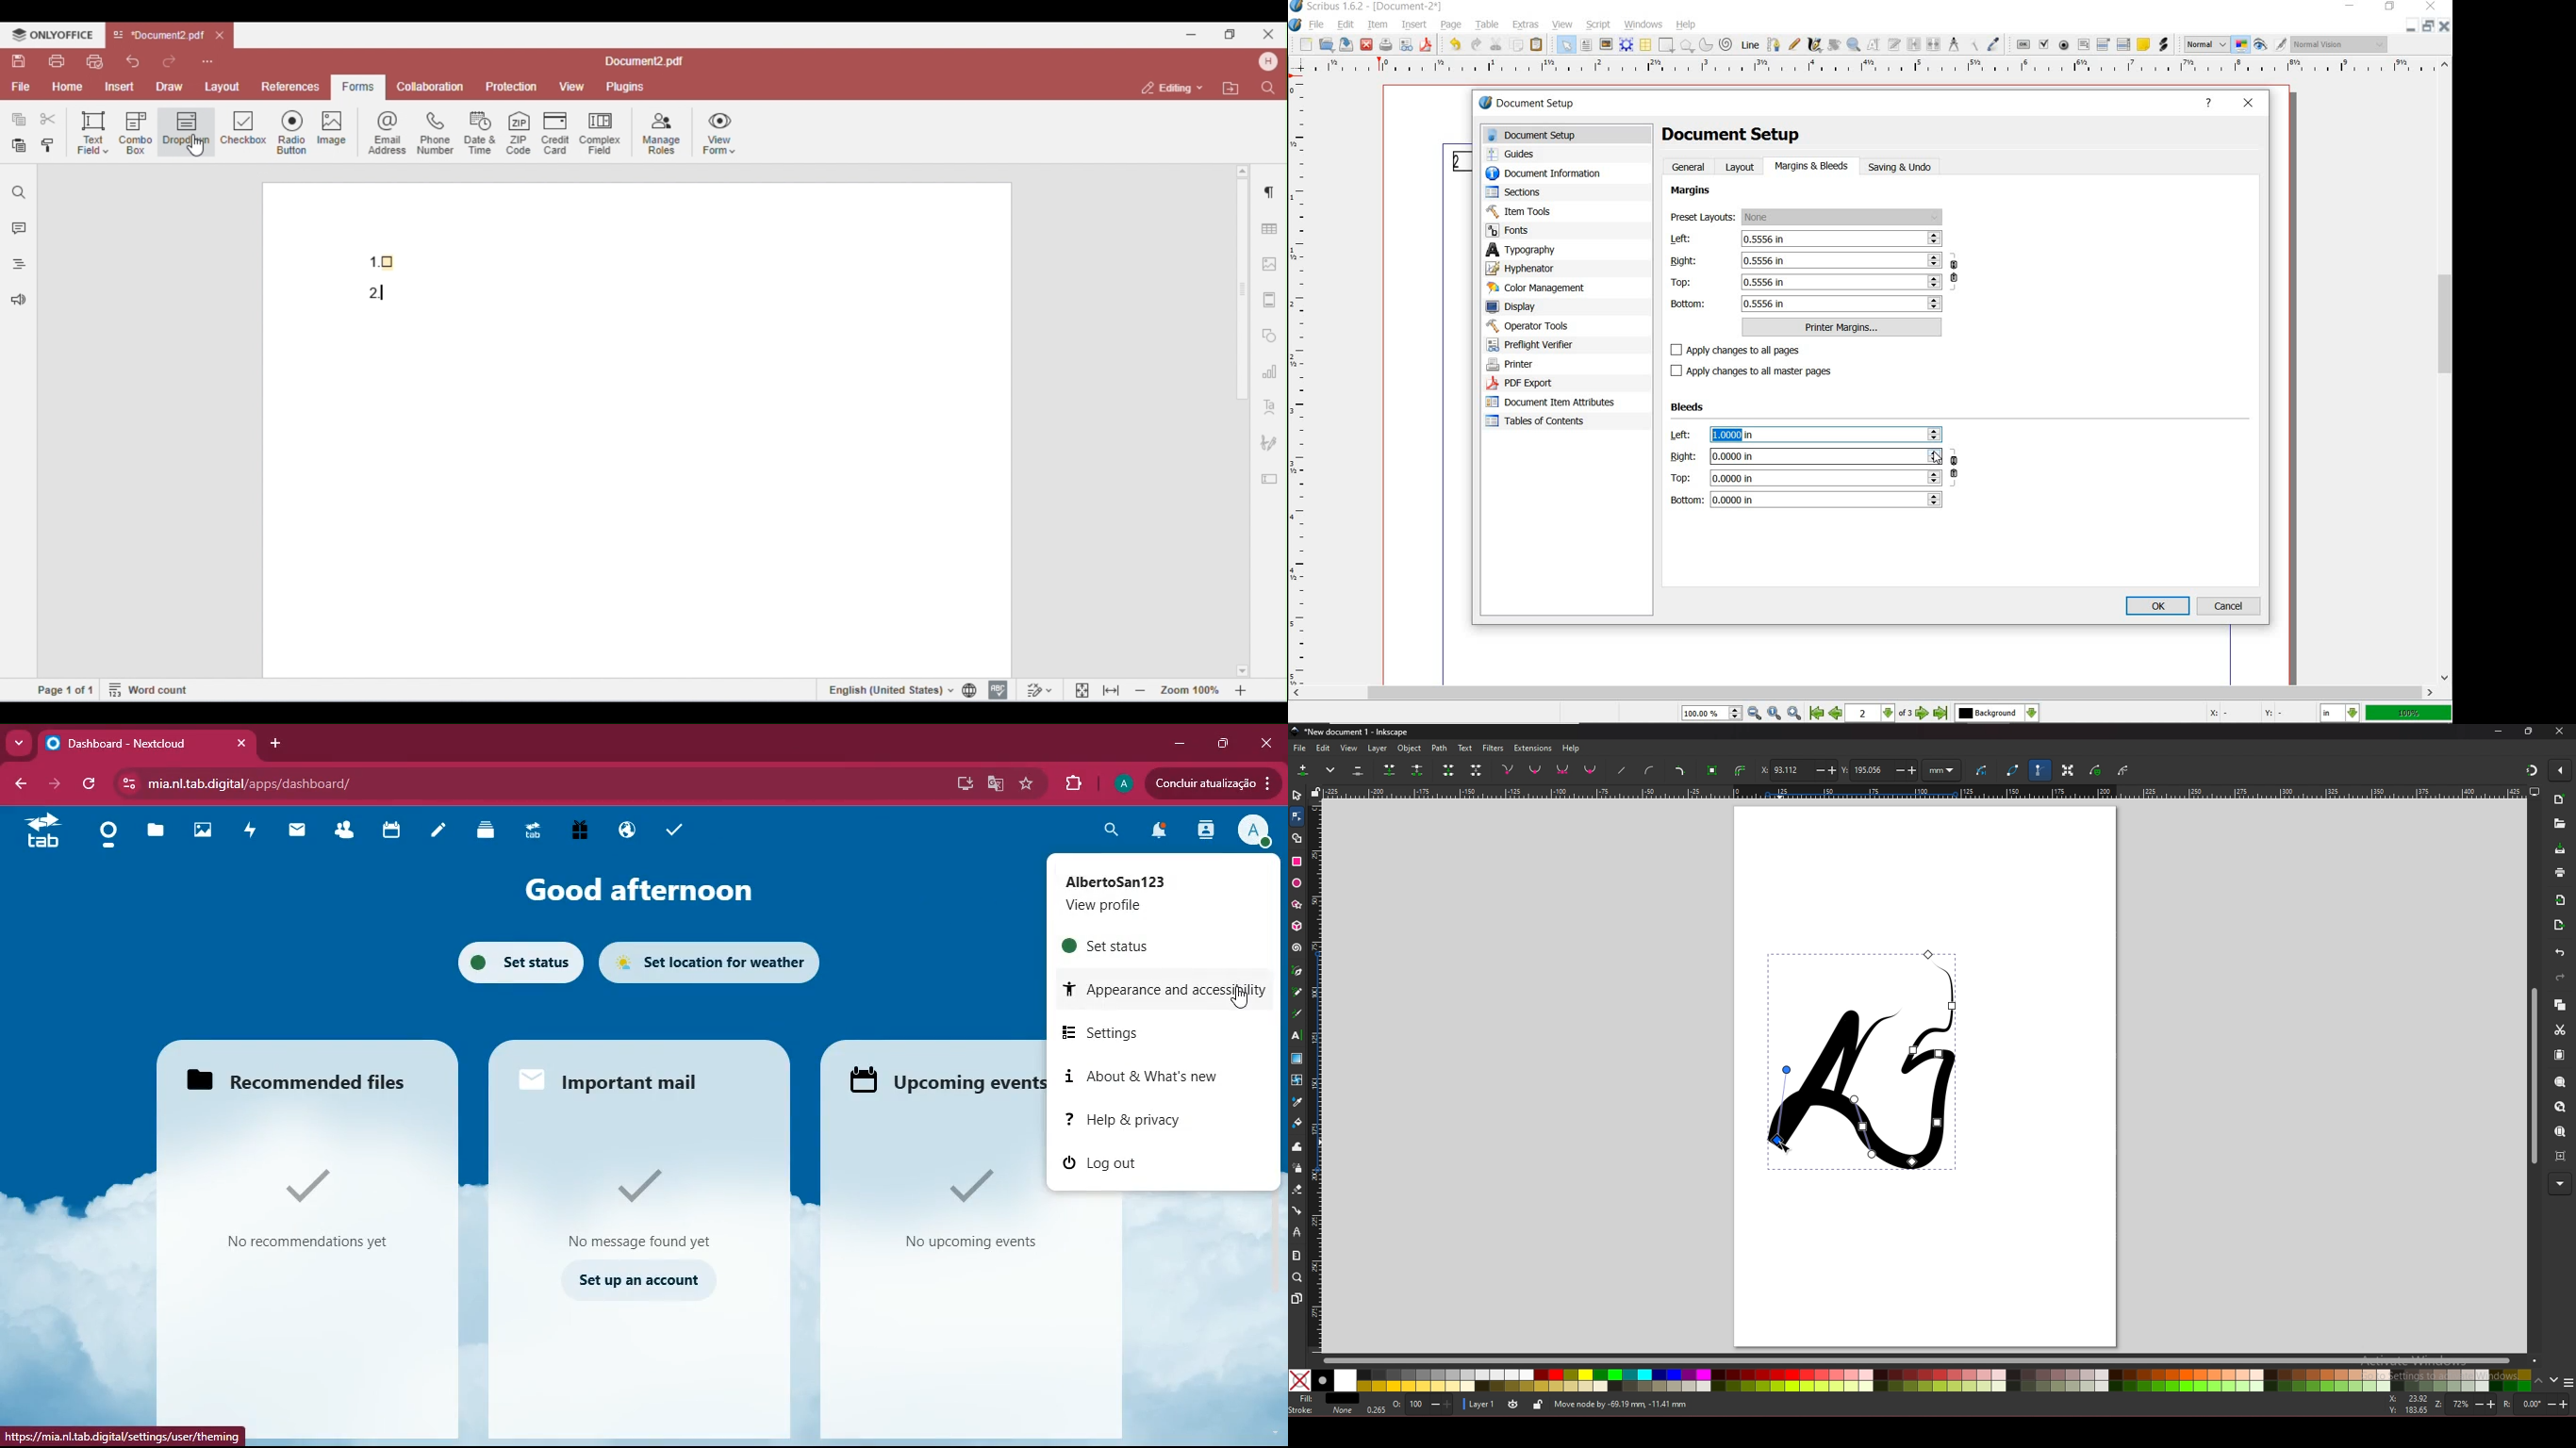  What do you see at coordinates (1208, 831) in the screenshot?
I see `activity` at bounding box center [1208, 831].